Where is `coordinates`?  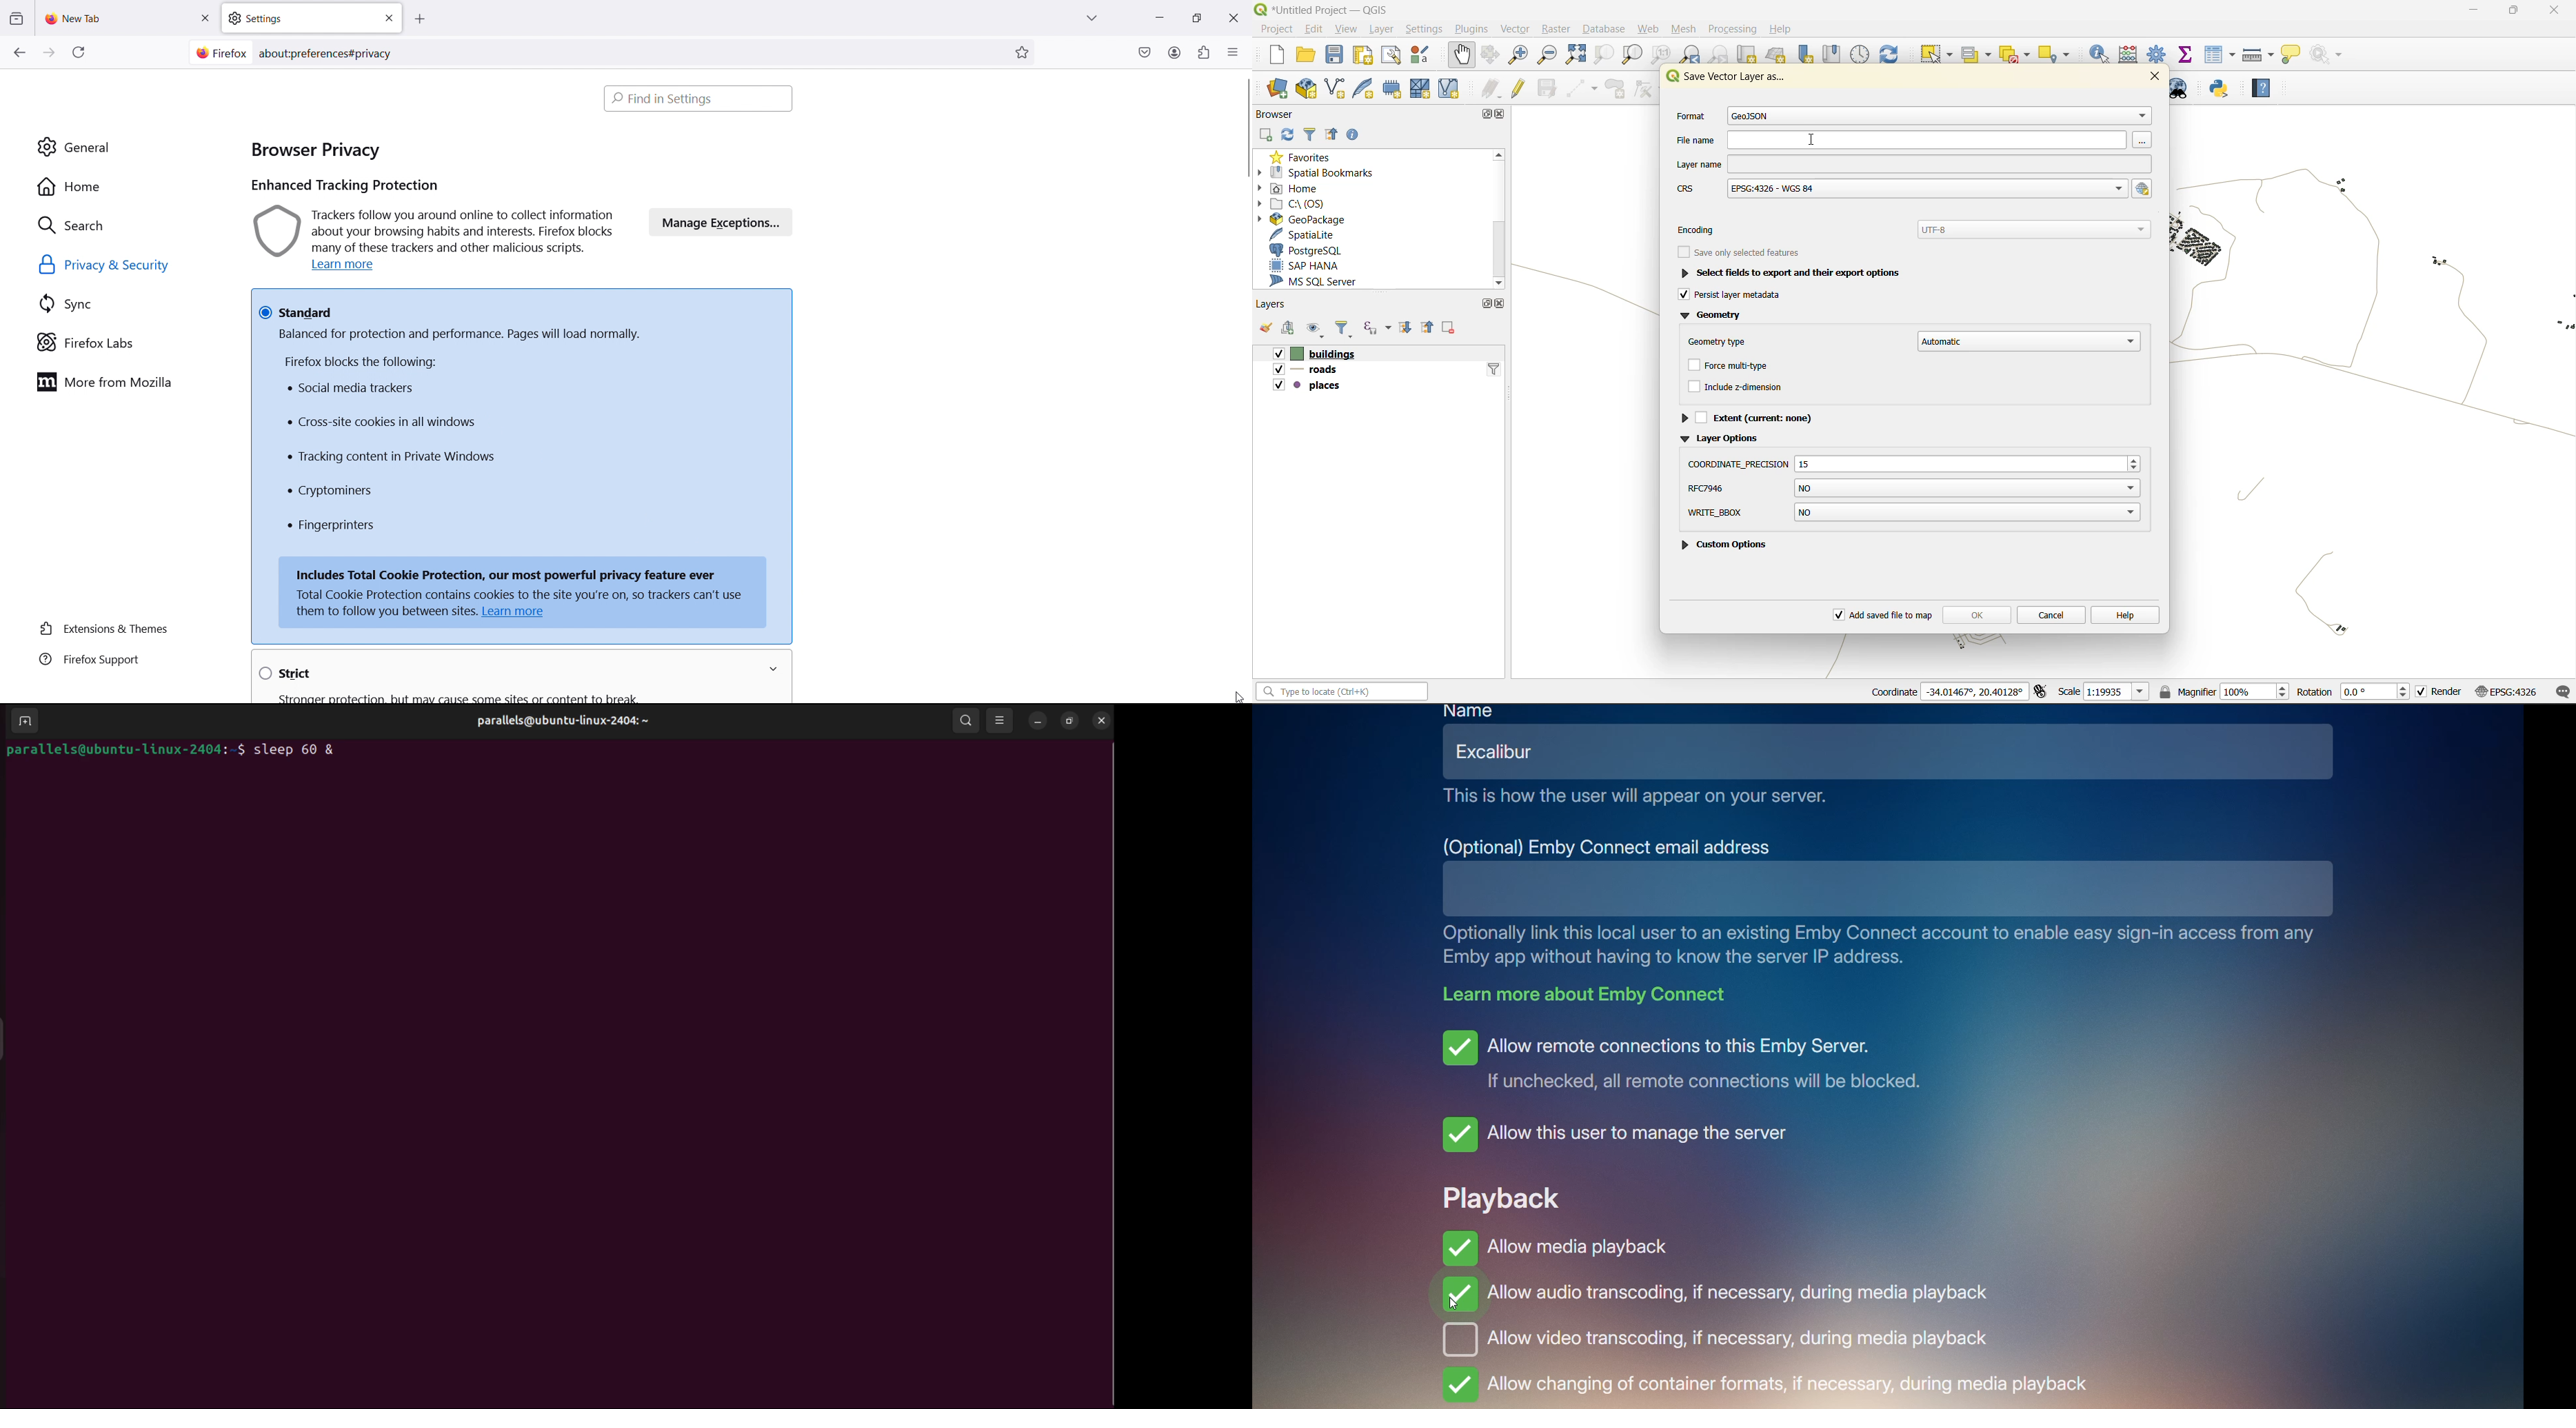 coordinates is located at coordinates (1951, 693).